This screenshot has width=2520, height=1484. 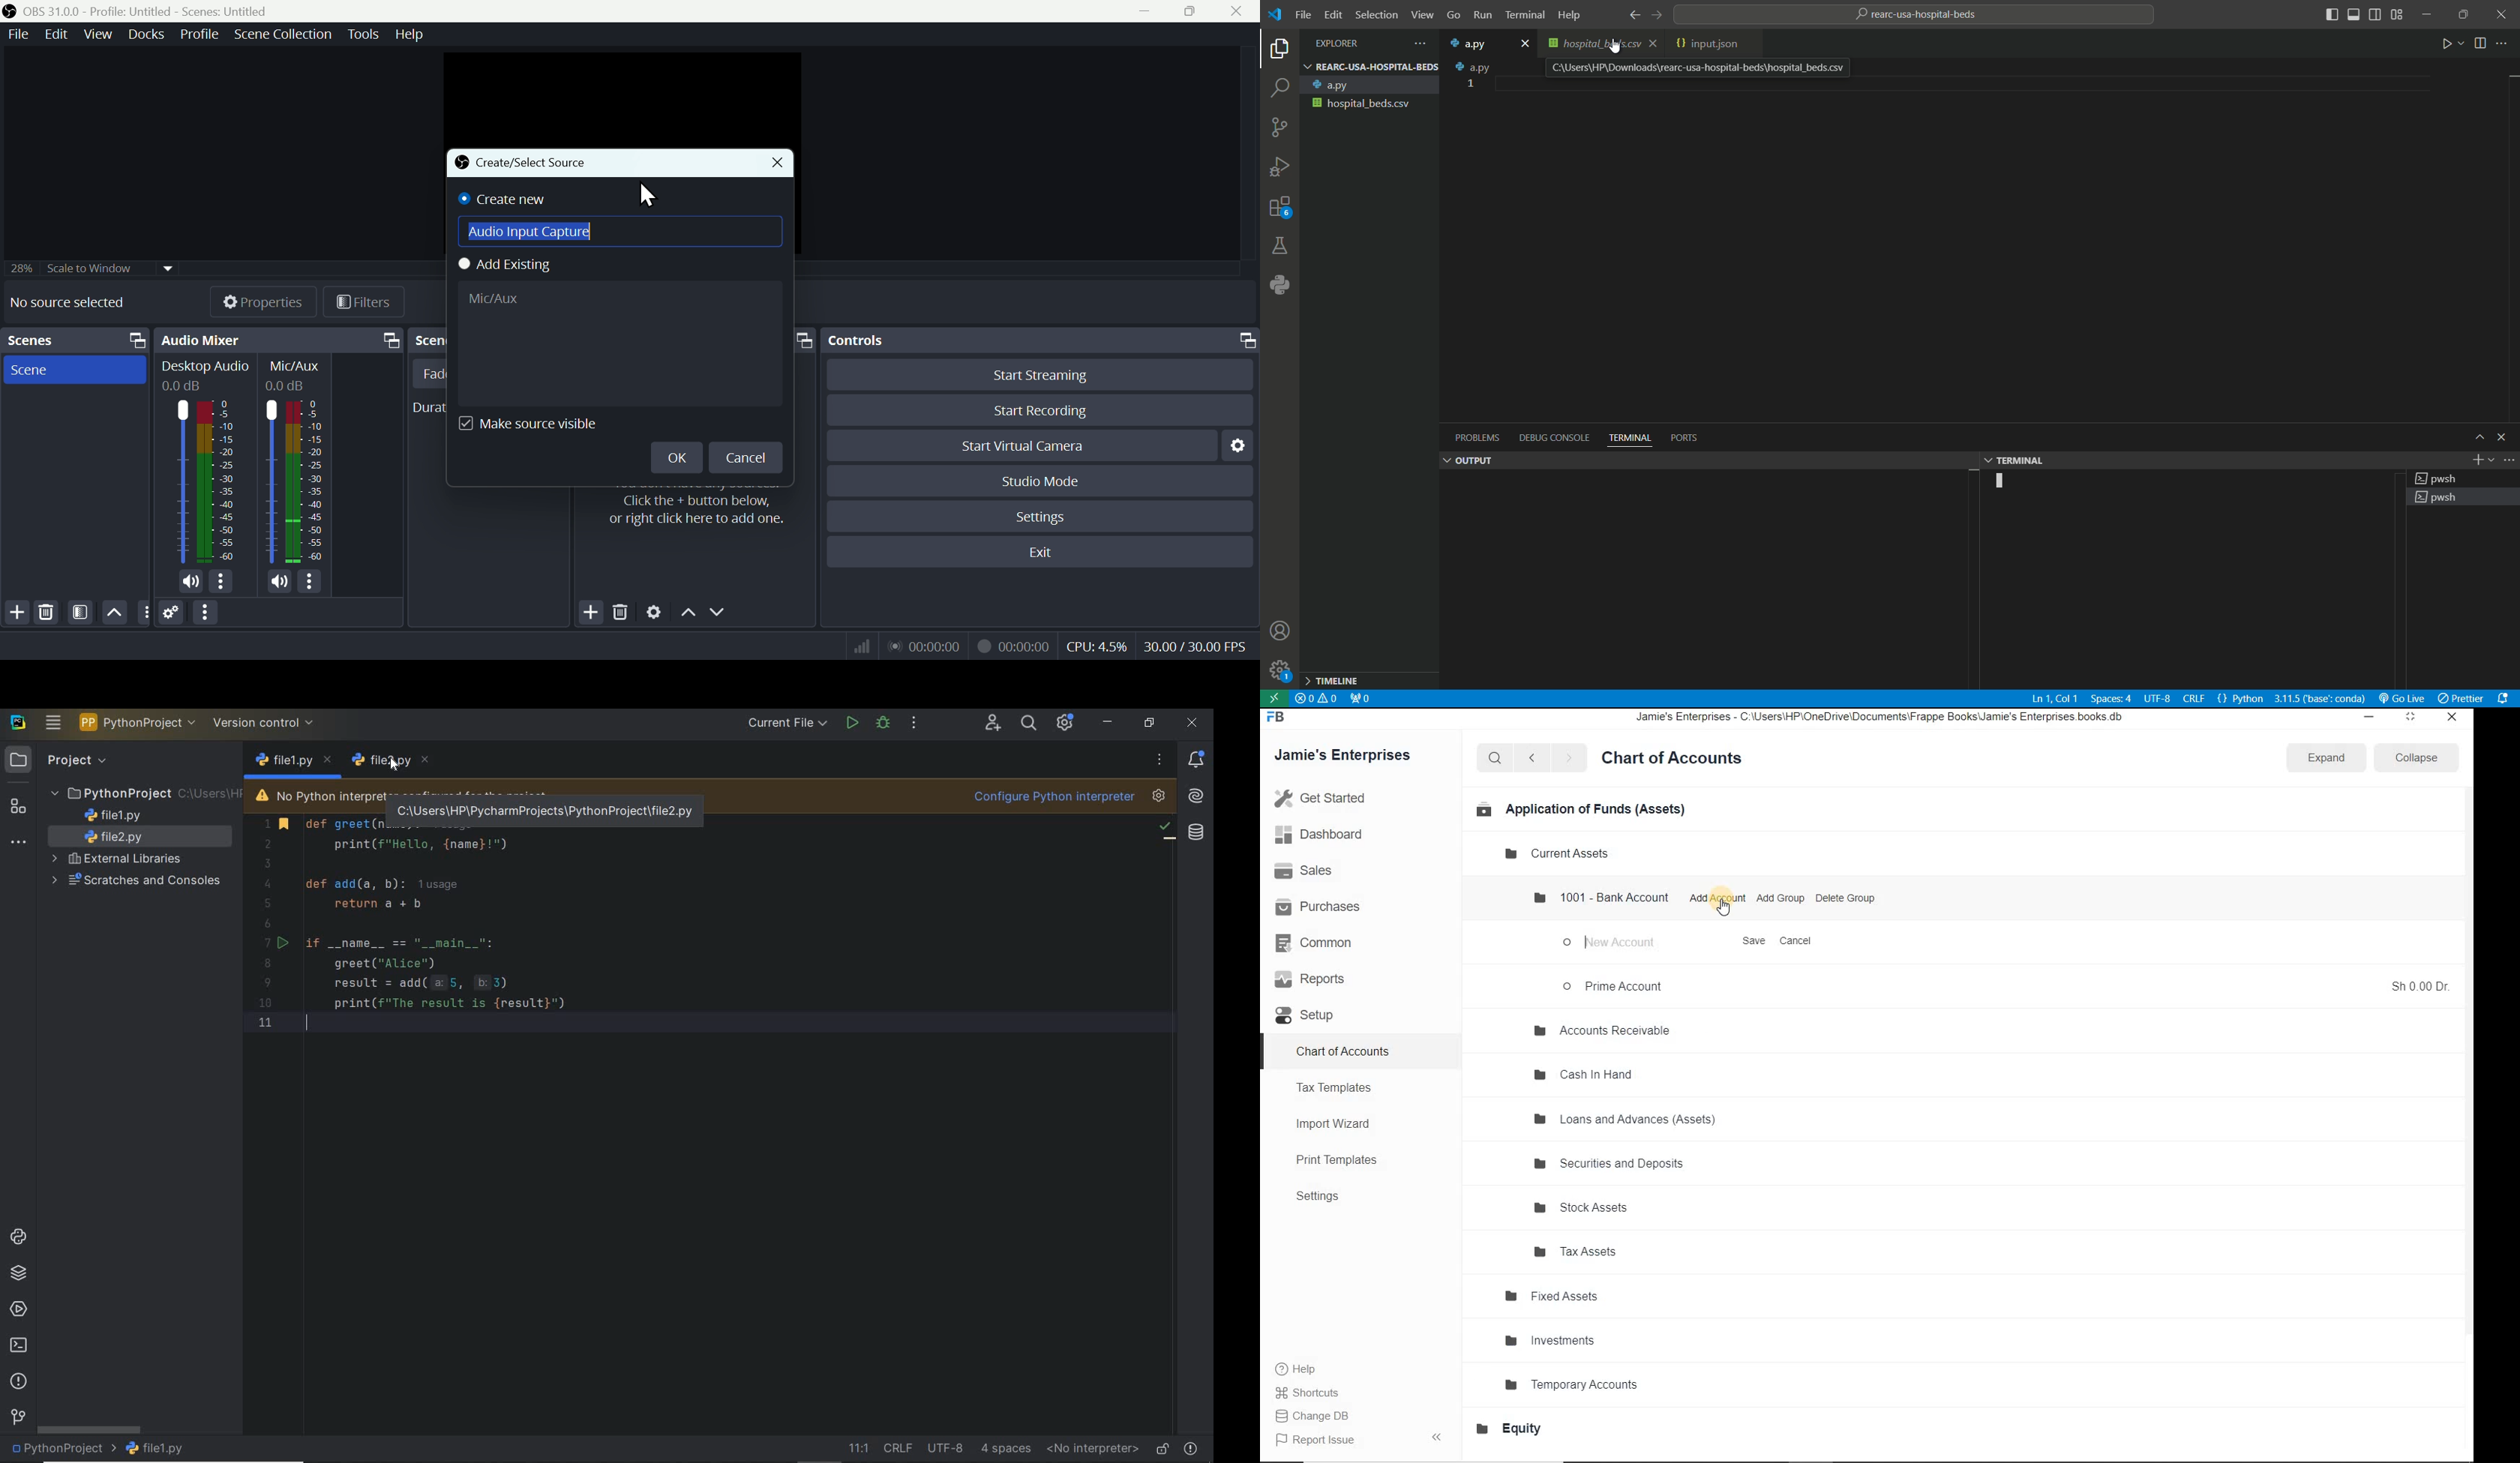 What do you see at coordinates (1440, 1436) in the screenshot?
I see `expand` at bounding box center [1440, 1436].